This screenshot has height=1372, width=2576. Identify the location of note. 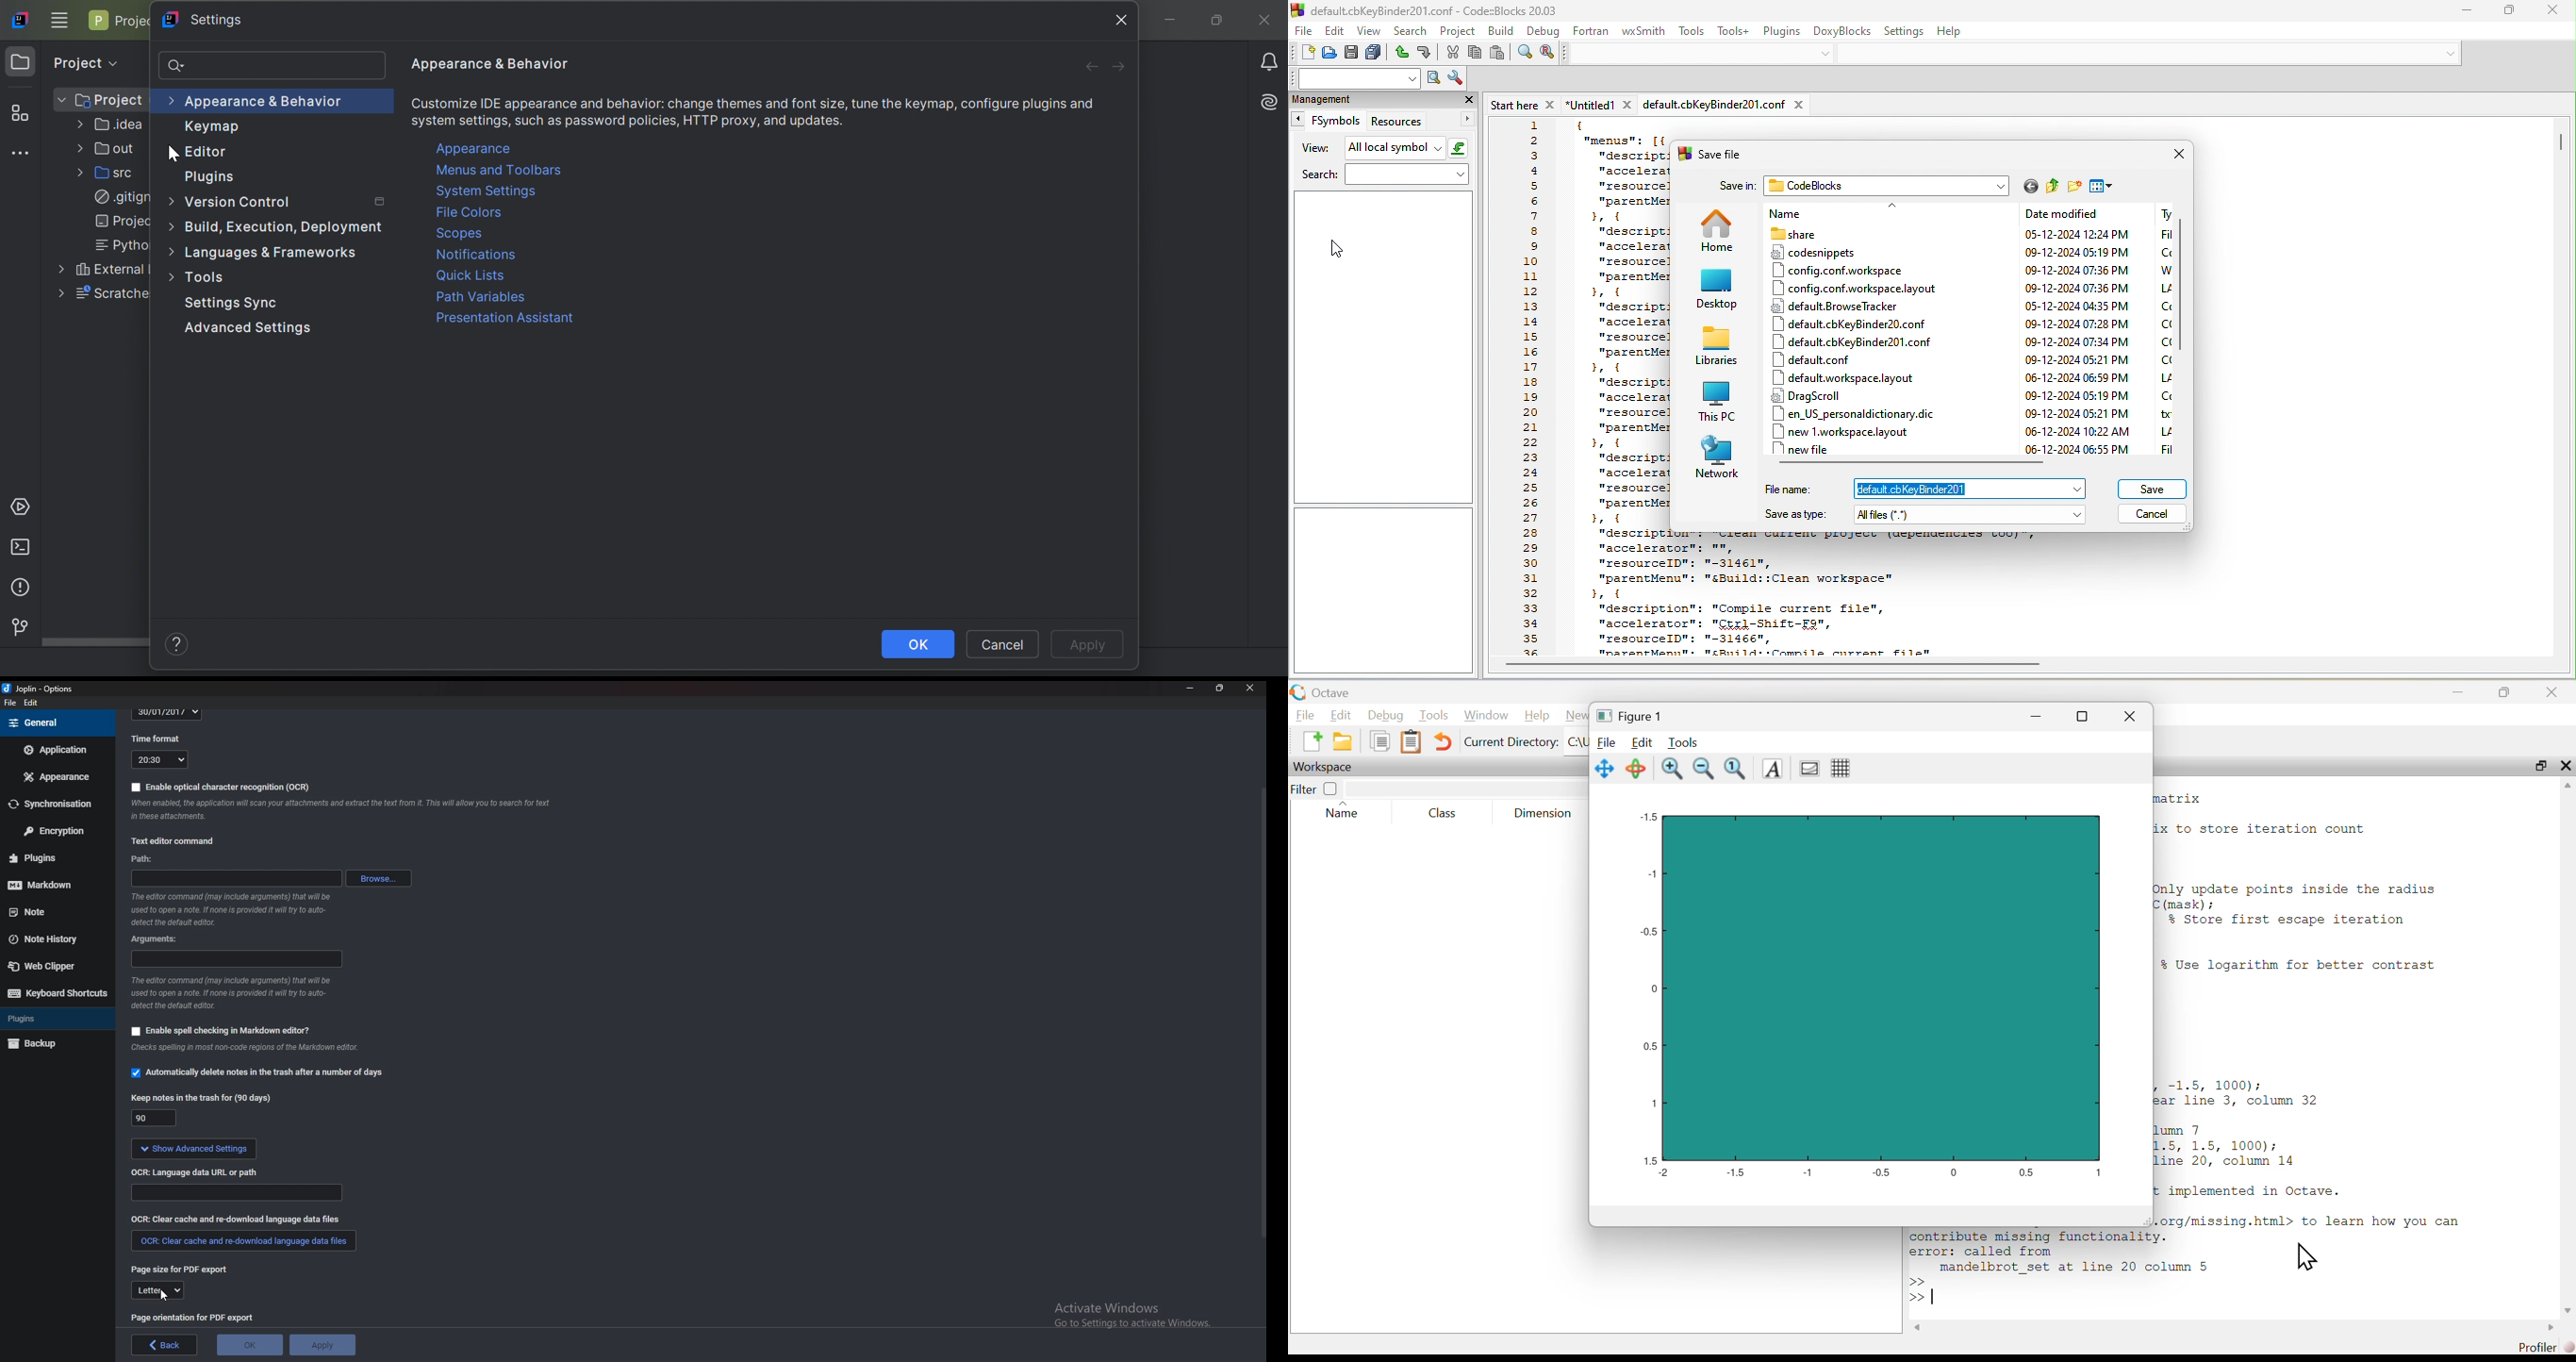
(49, 913).